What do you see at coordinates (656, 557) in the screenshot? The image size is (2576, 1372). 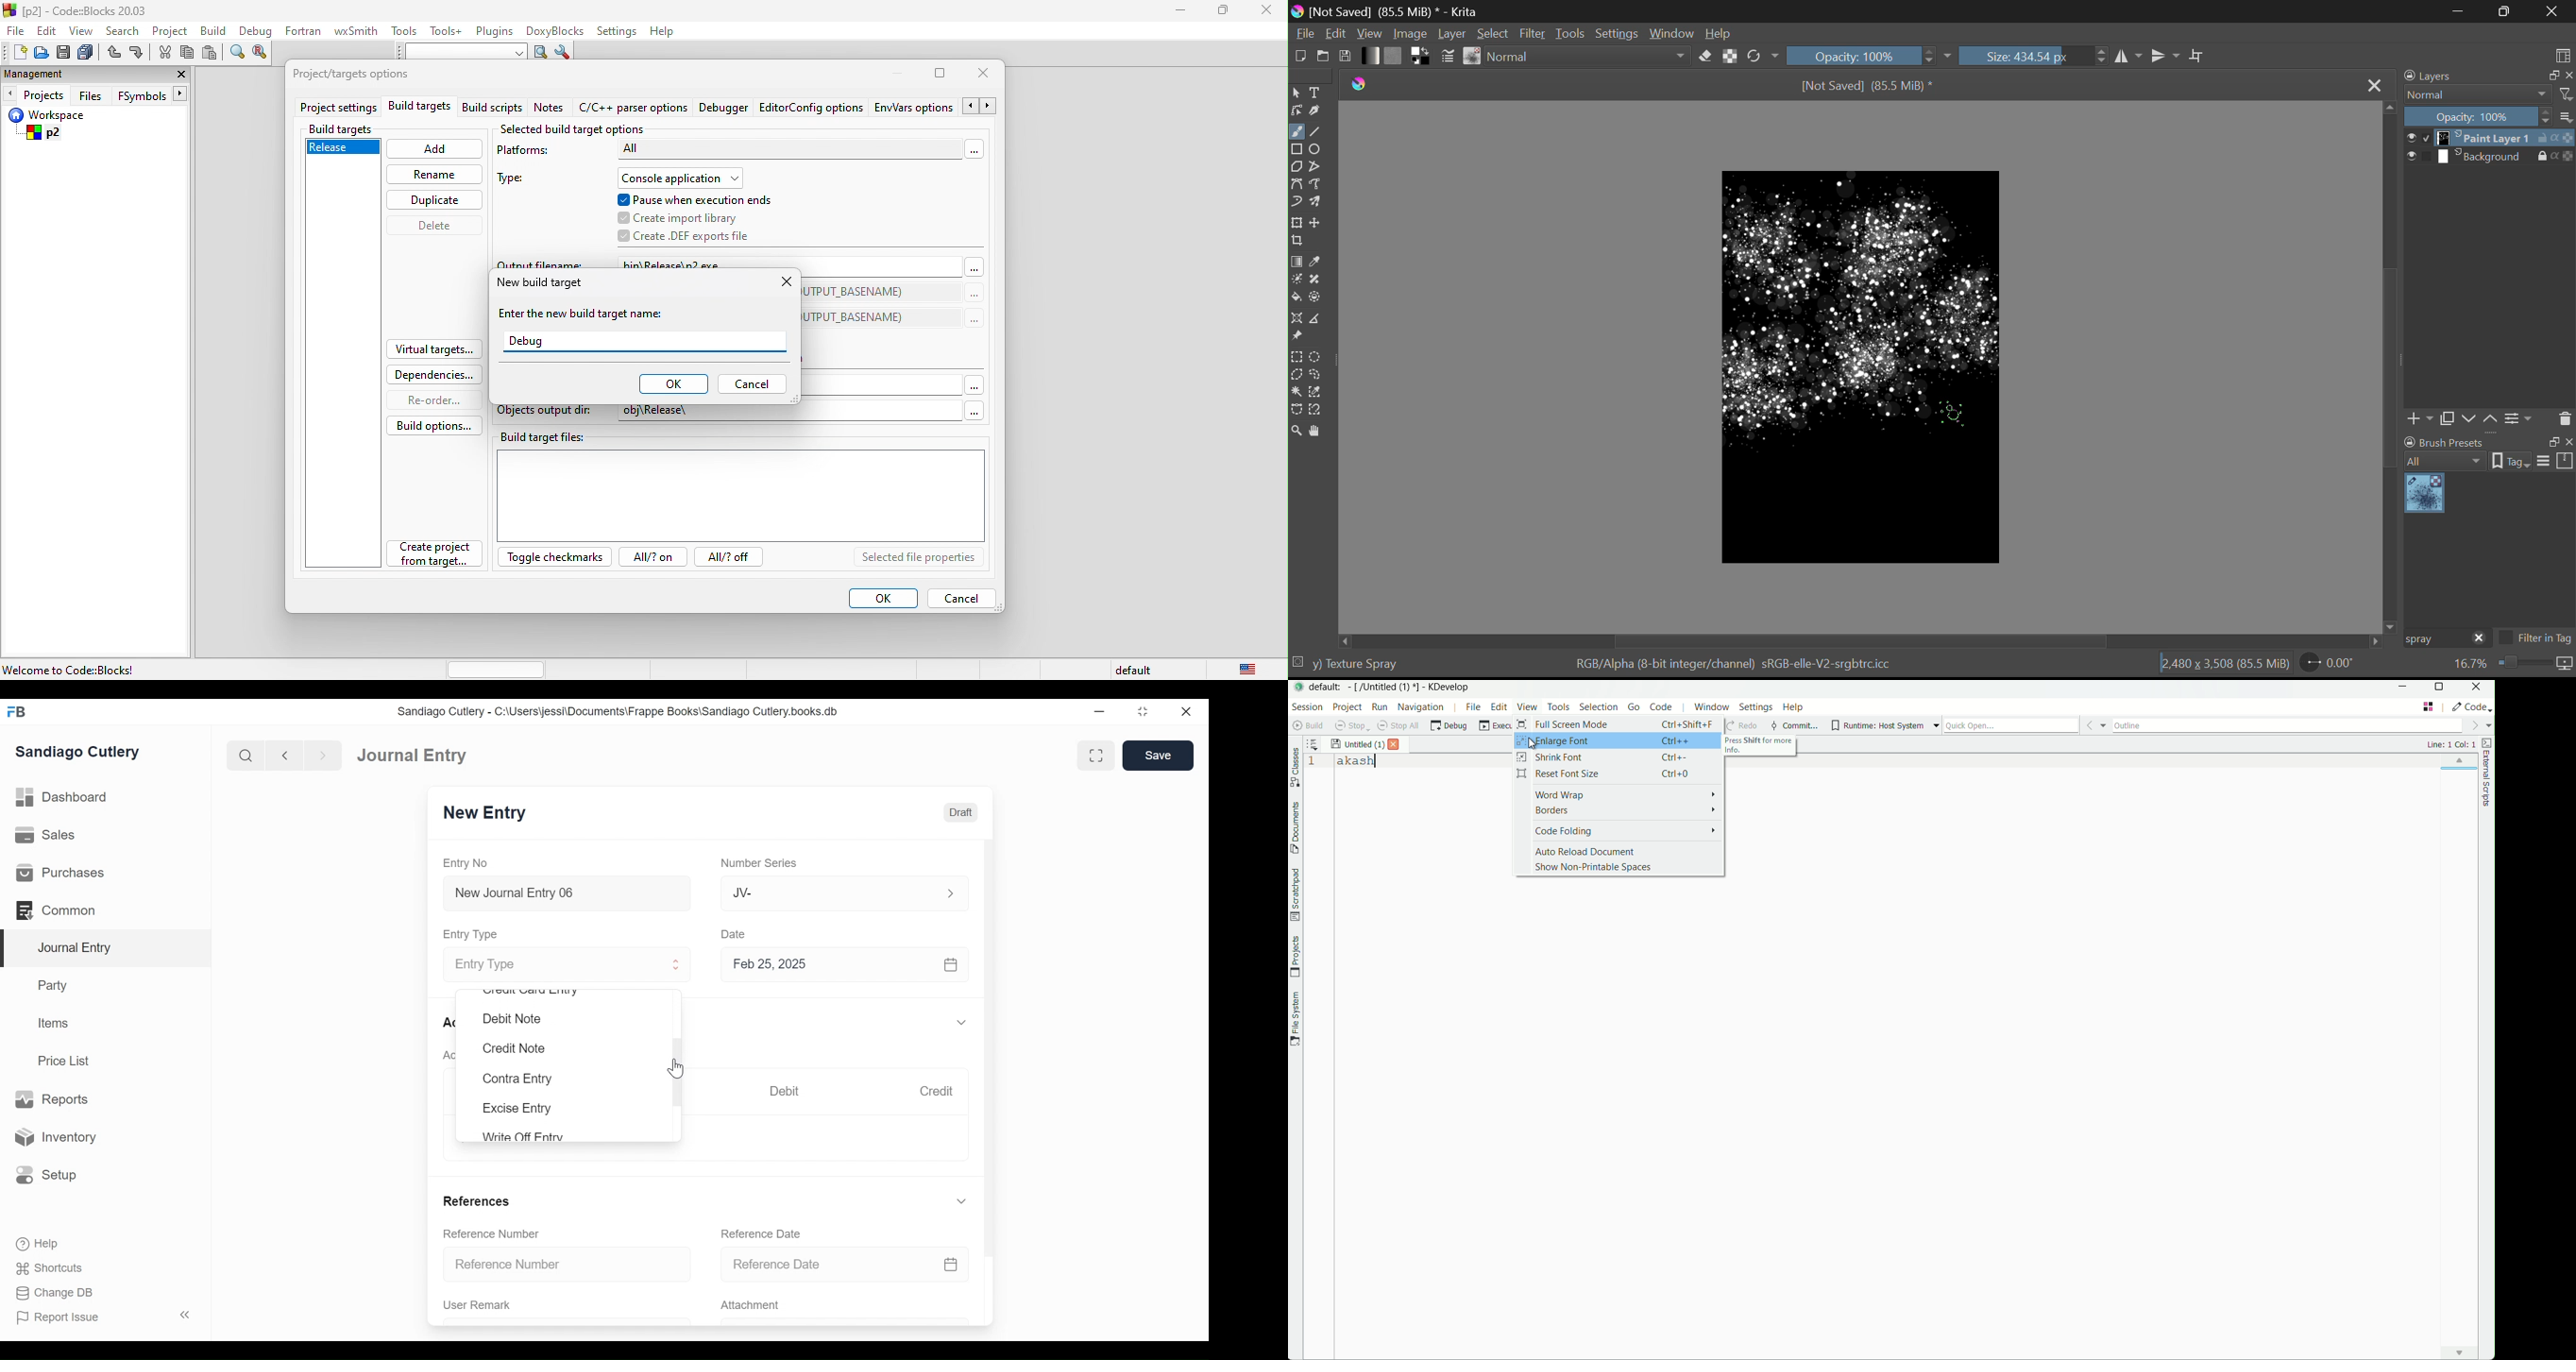 I see `all? on` at bounding box center [656, 557].